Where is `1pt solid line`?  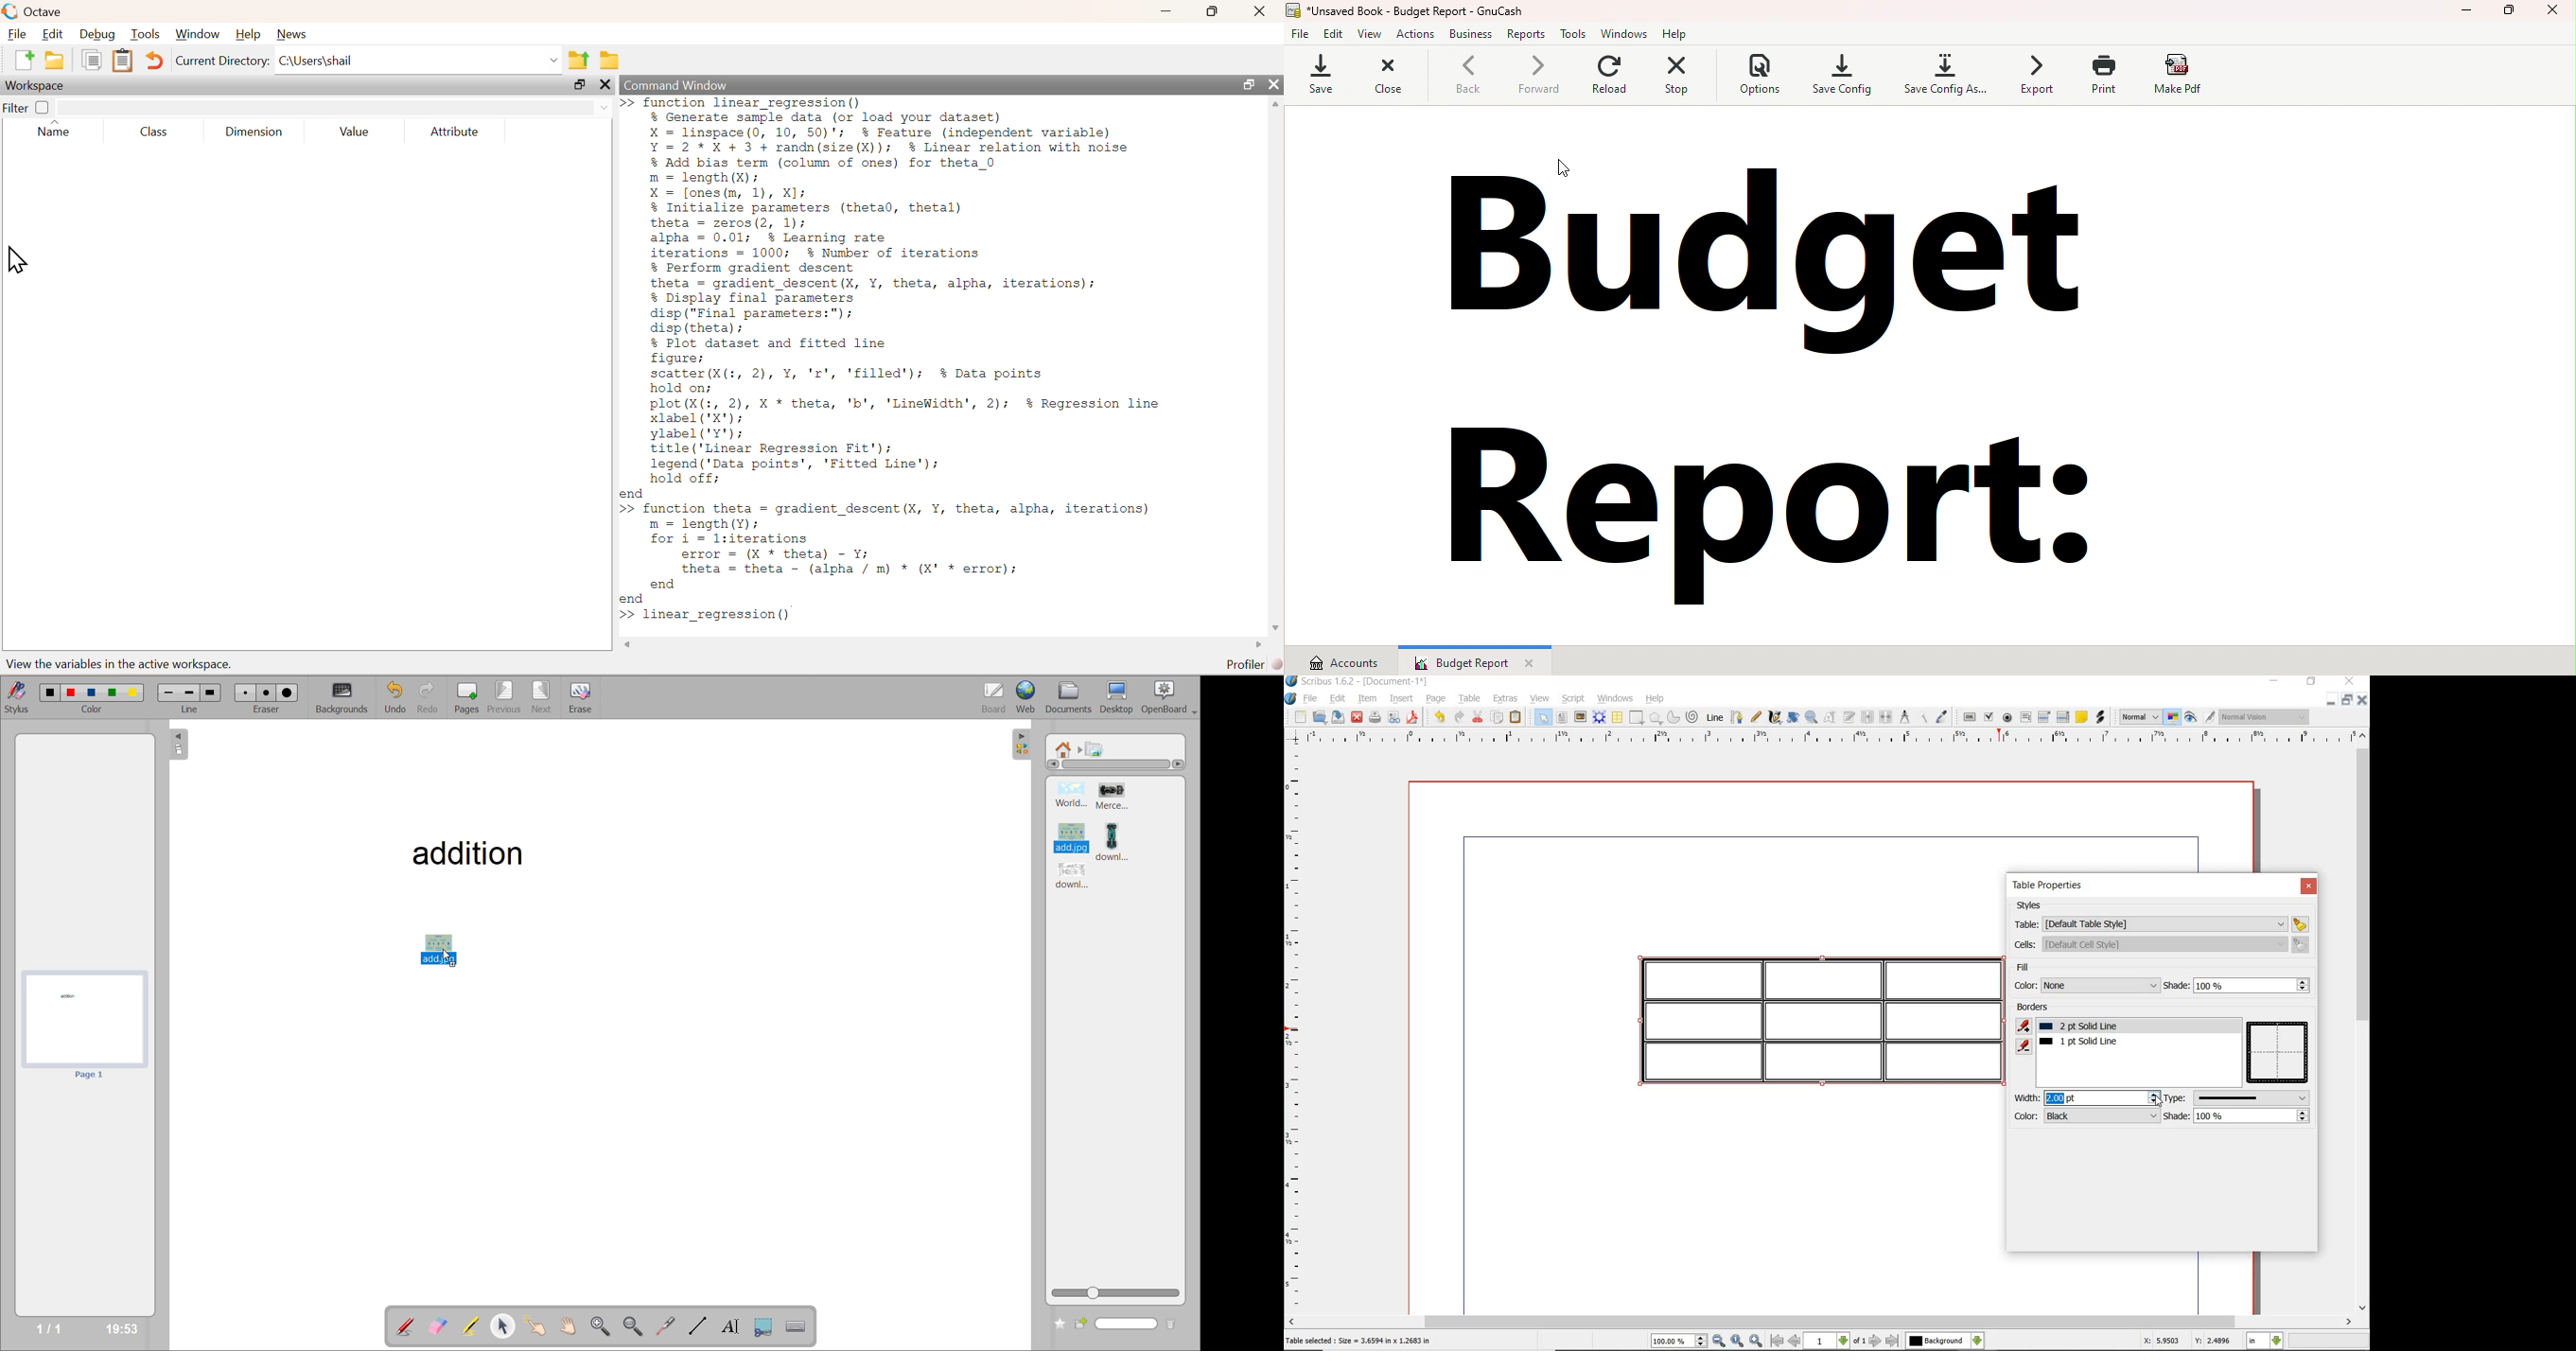
1pt solid line is located at coordinates (2086, 1026).